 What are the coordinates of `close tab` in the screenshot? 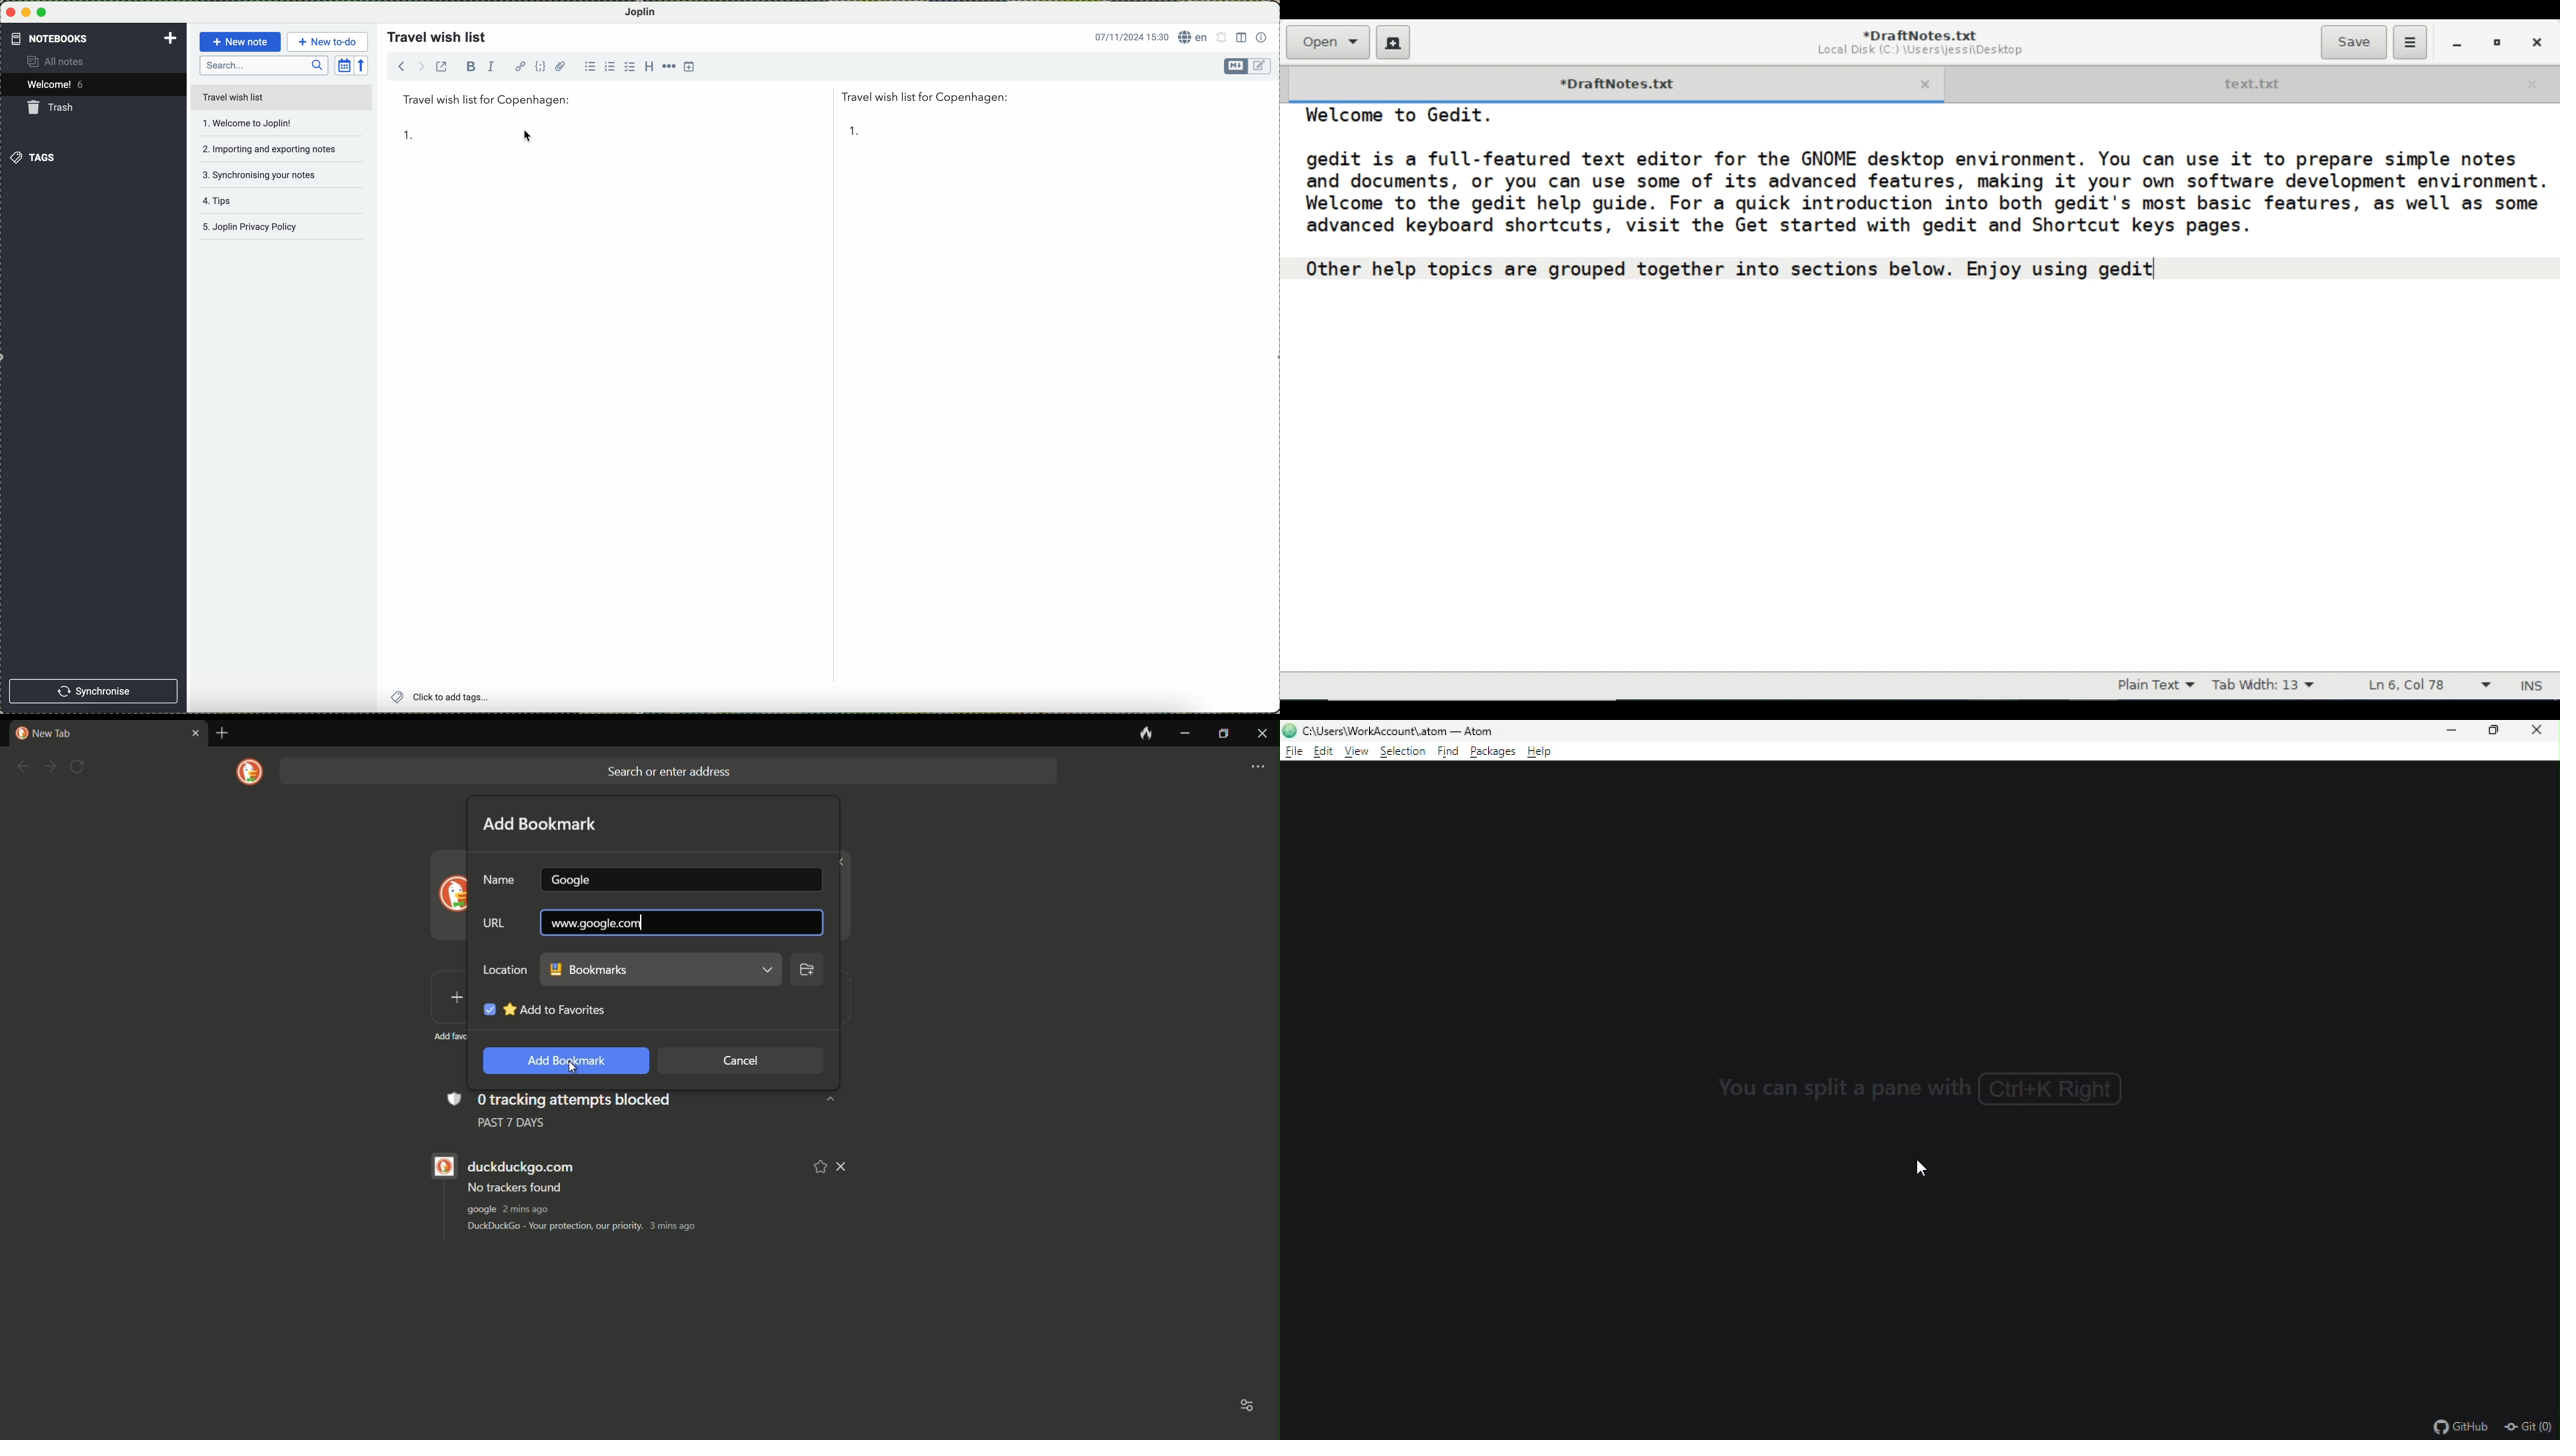 It's located at (194, 734).